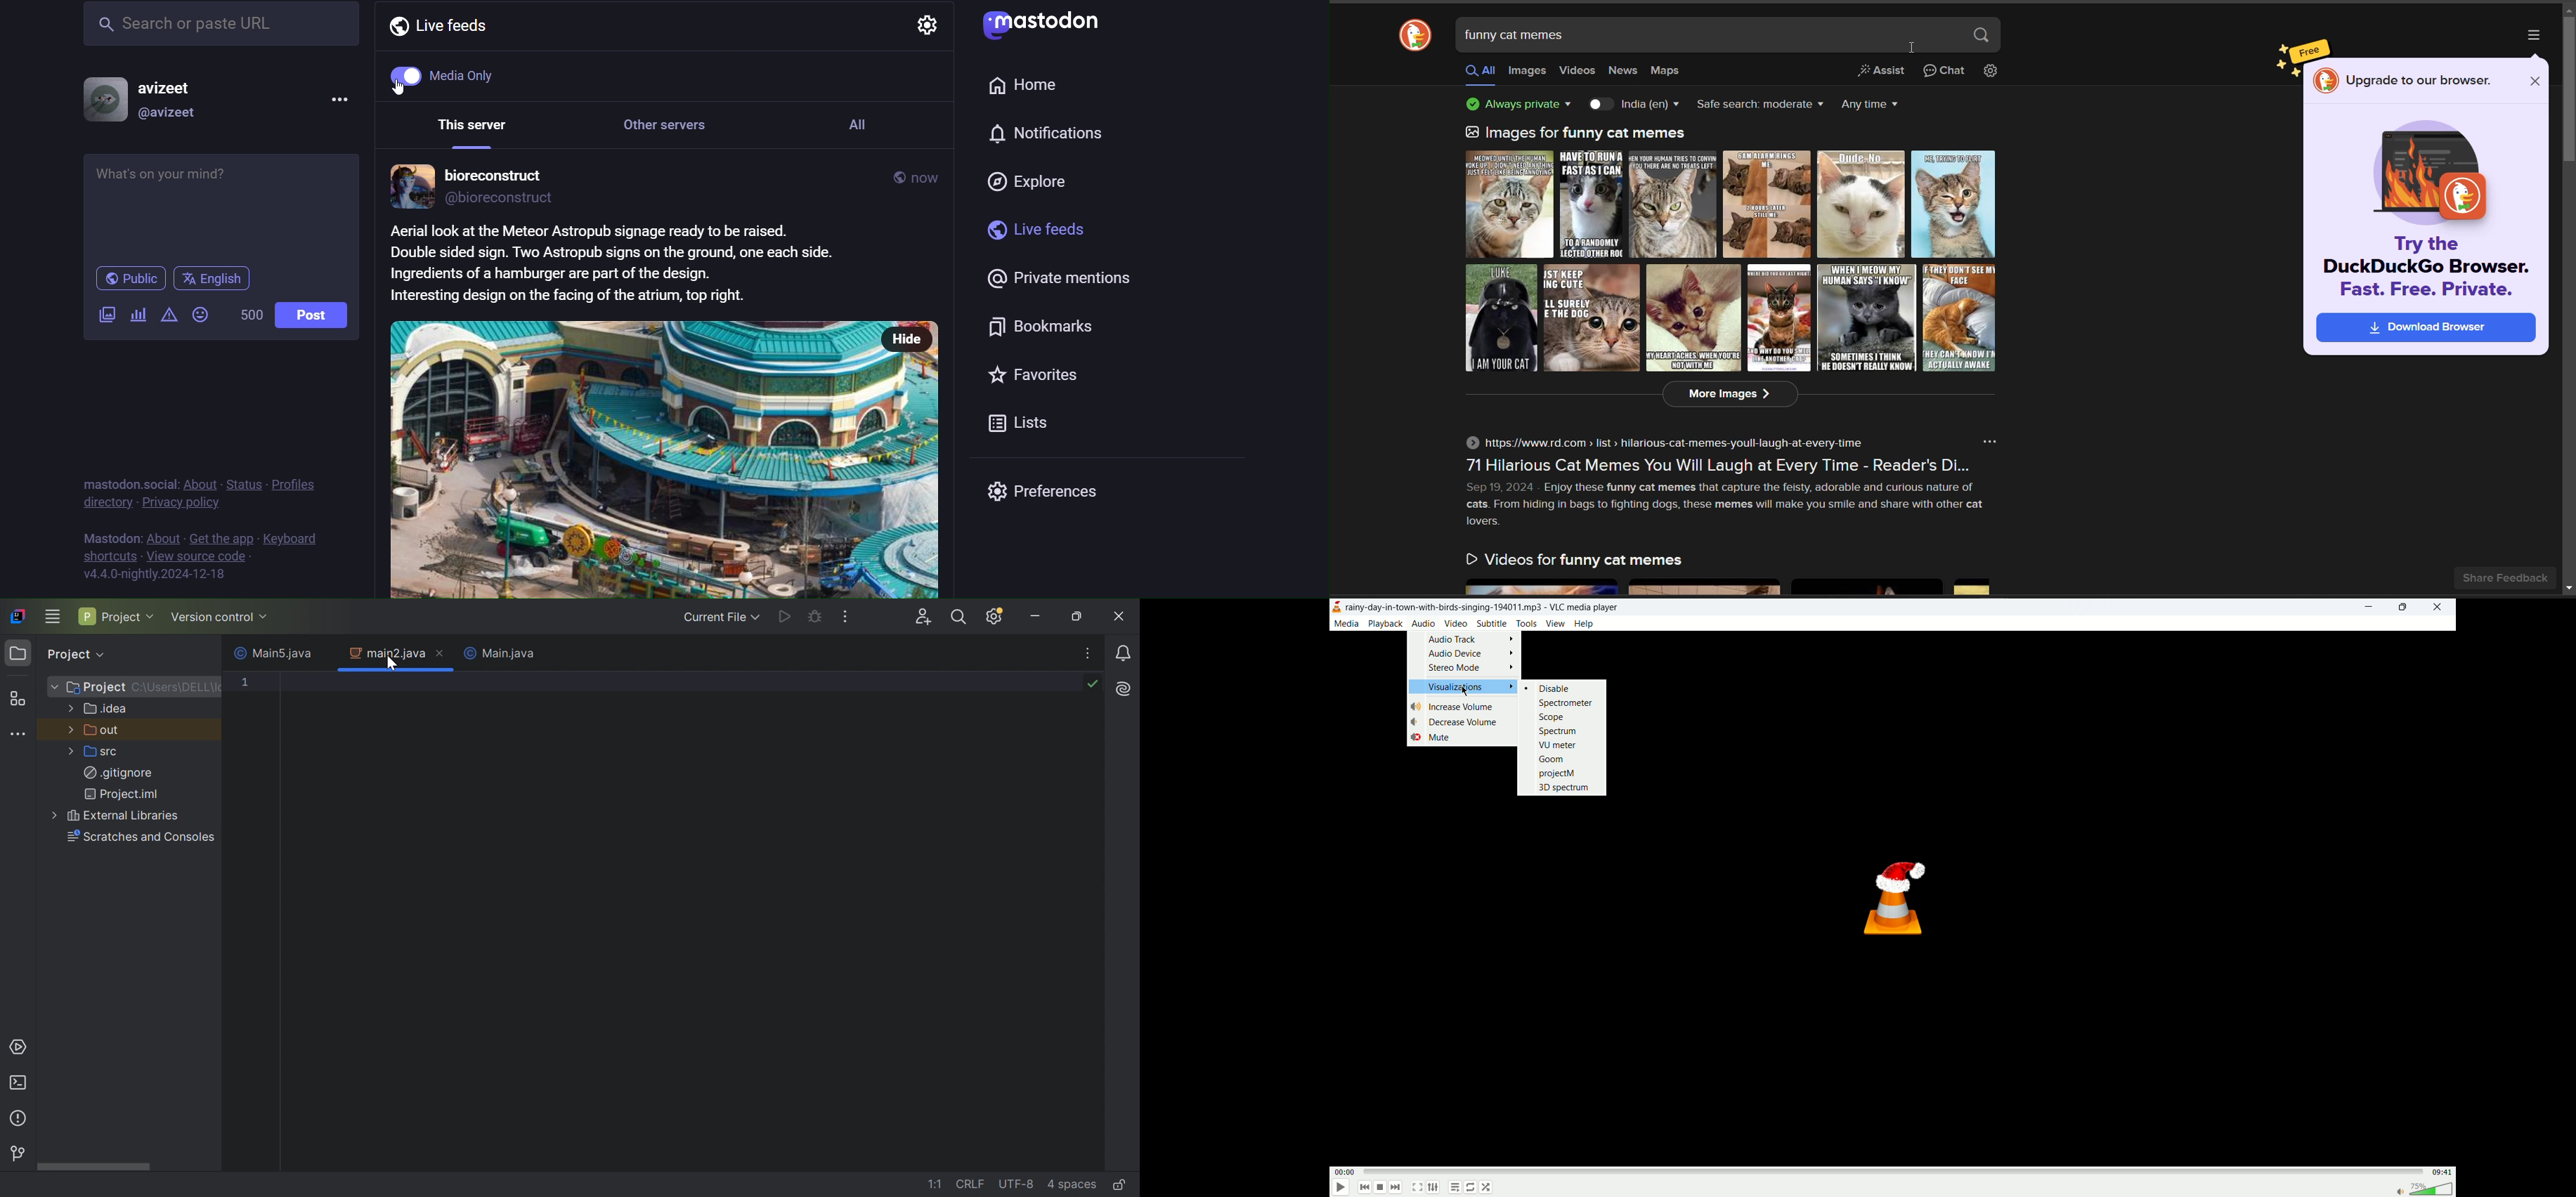 This screenshot has height=1204, width=2576. What do you see at coordinates (318, 318) in the screenshot?
I see `post` at bounding box center [318, 318].